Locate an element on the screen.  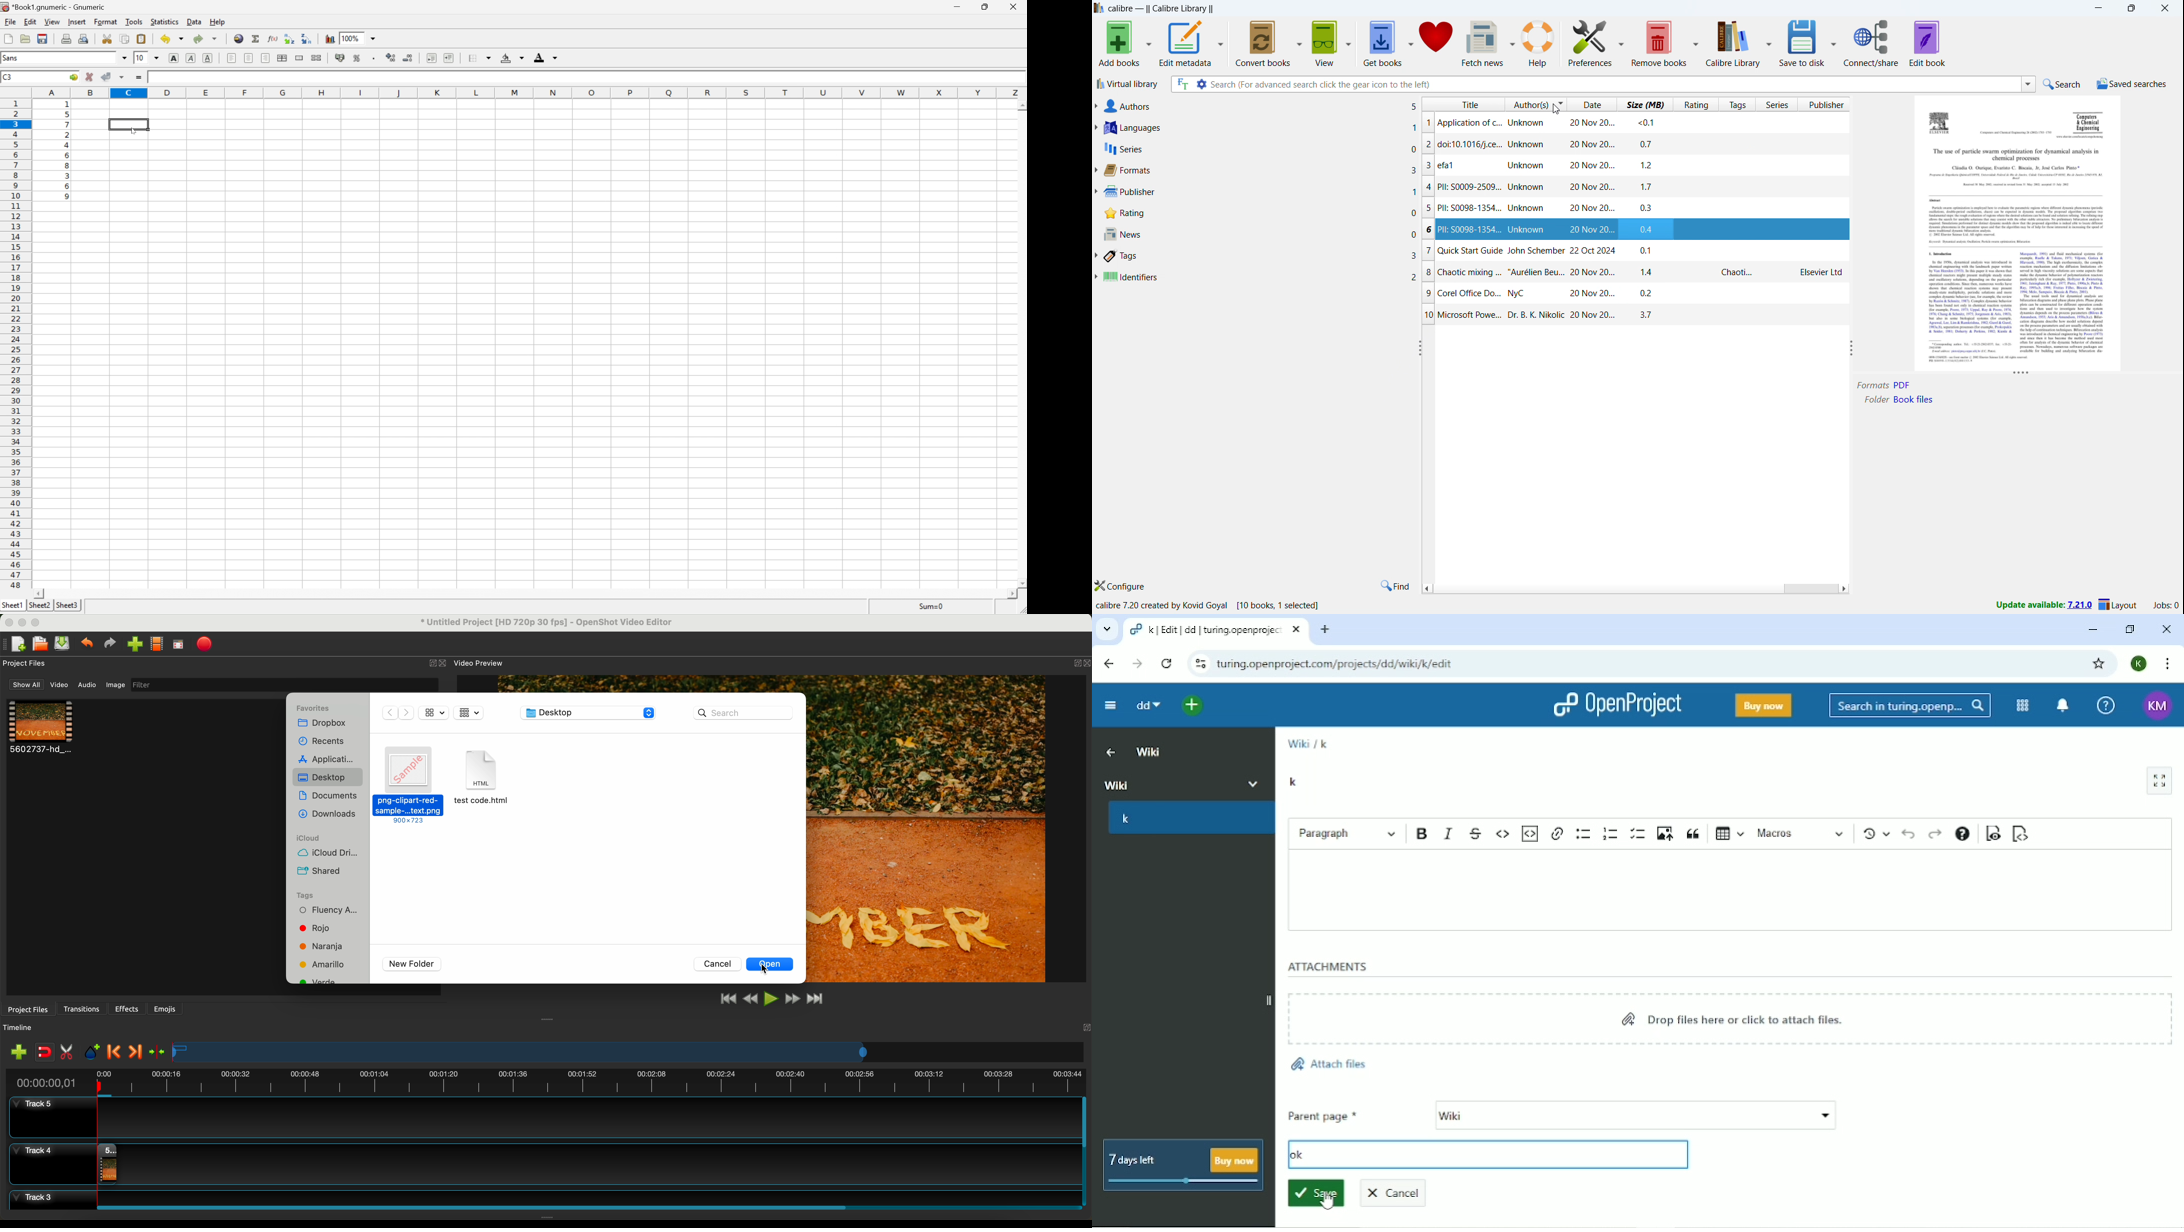
k is located at coordinates (1188, 821).